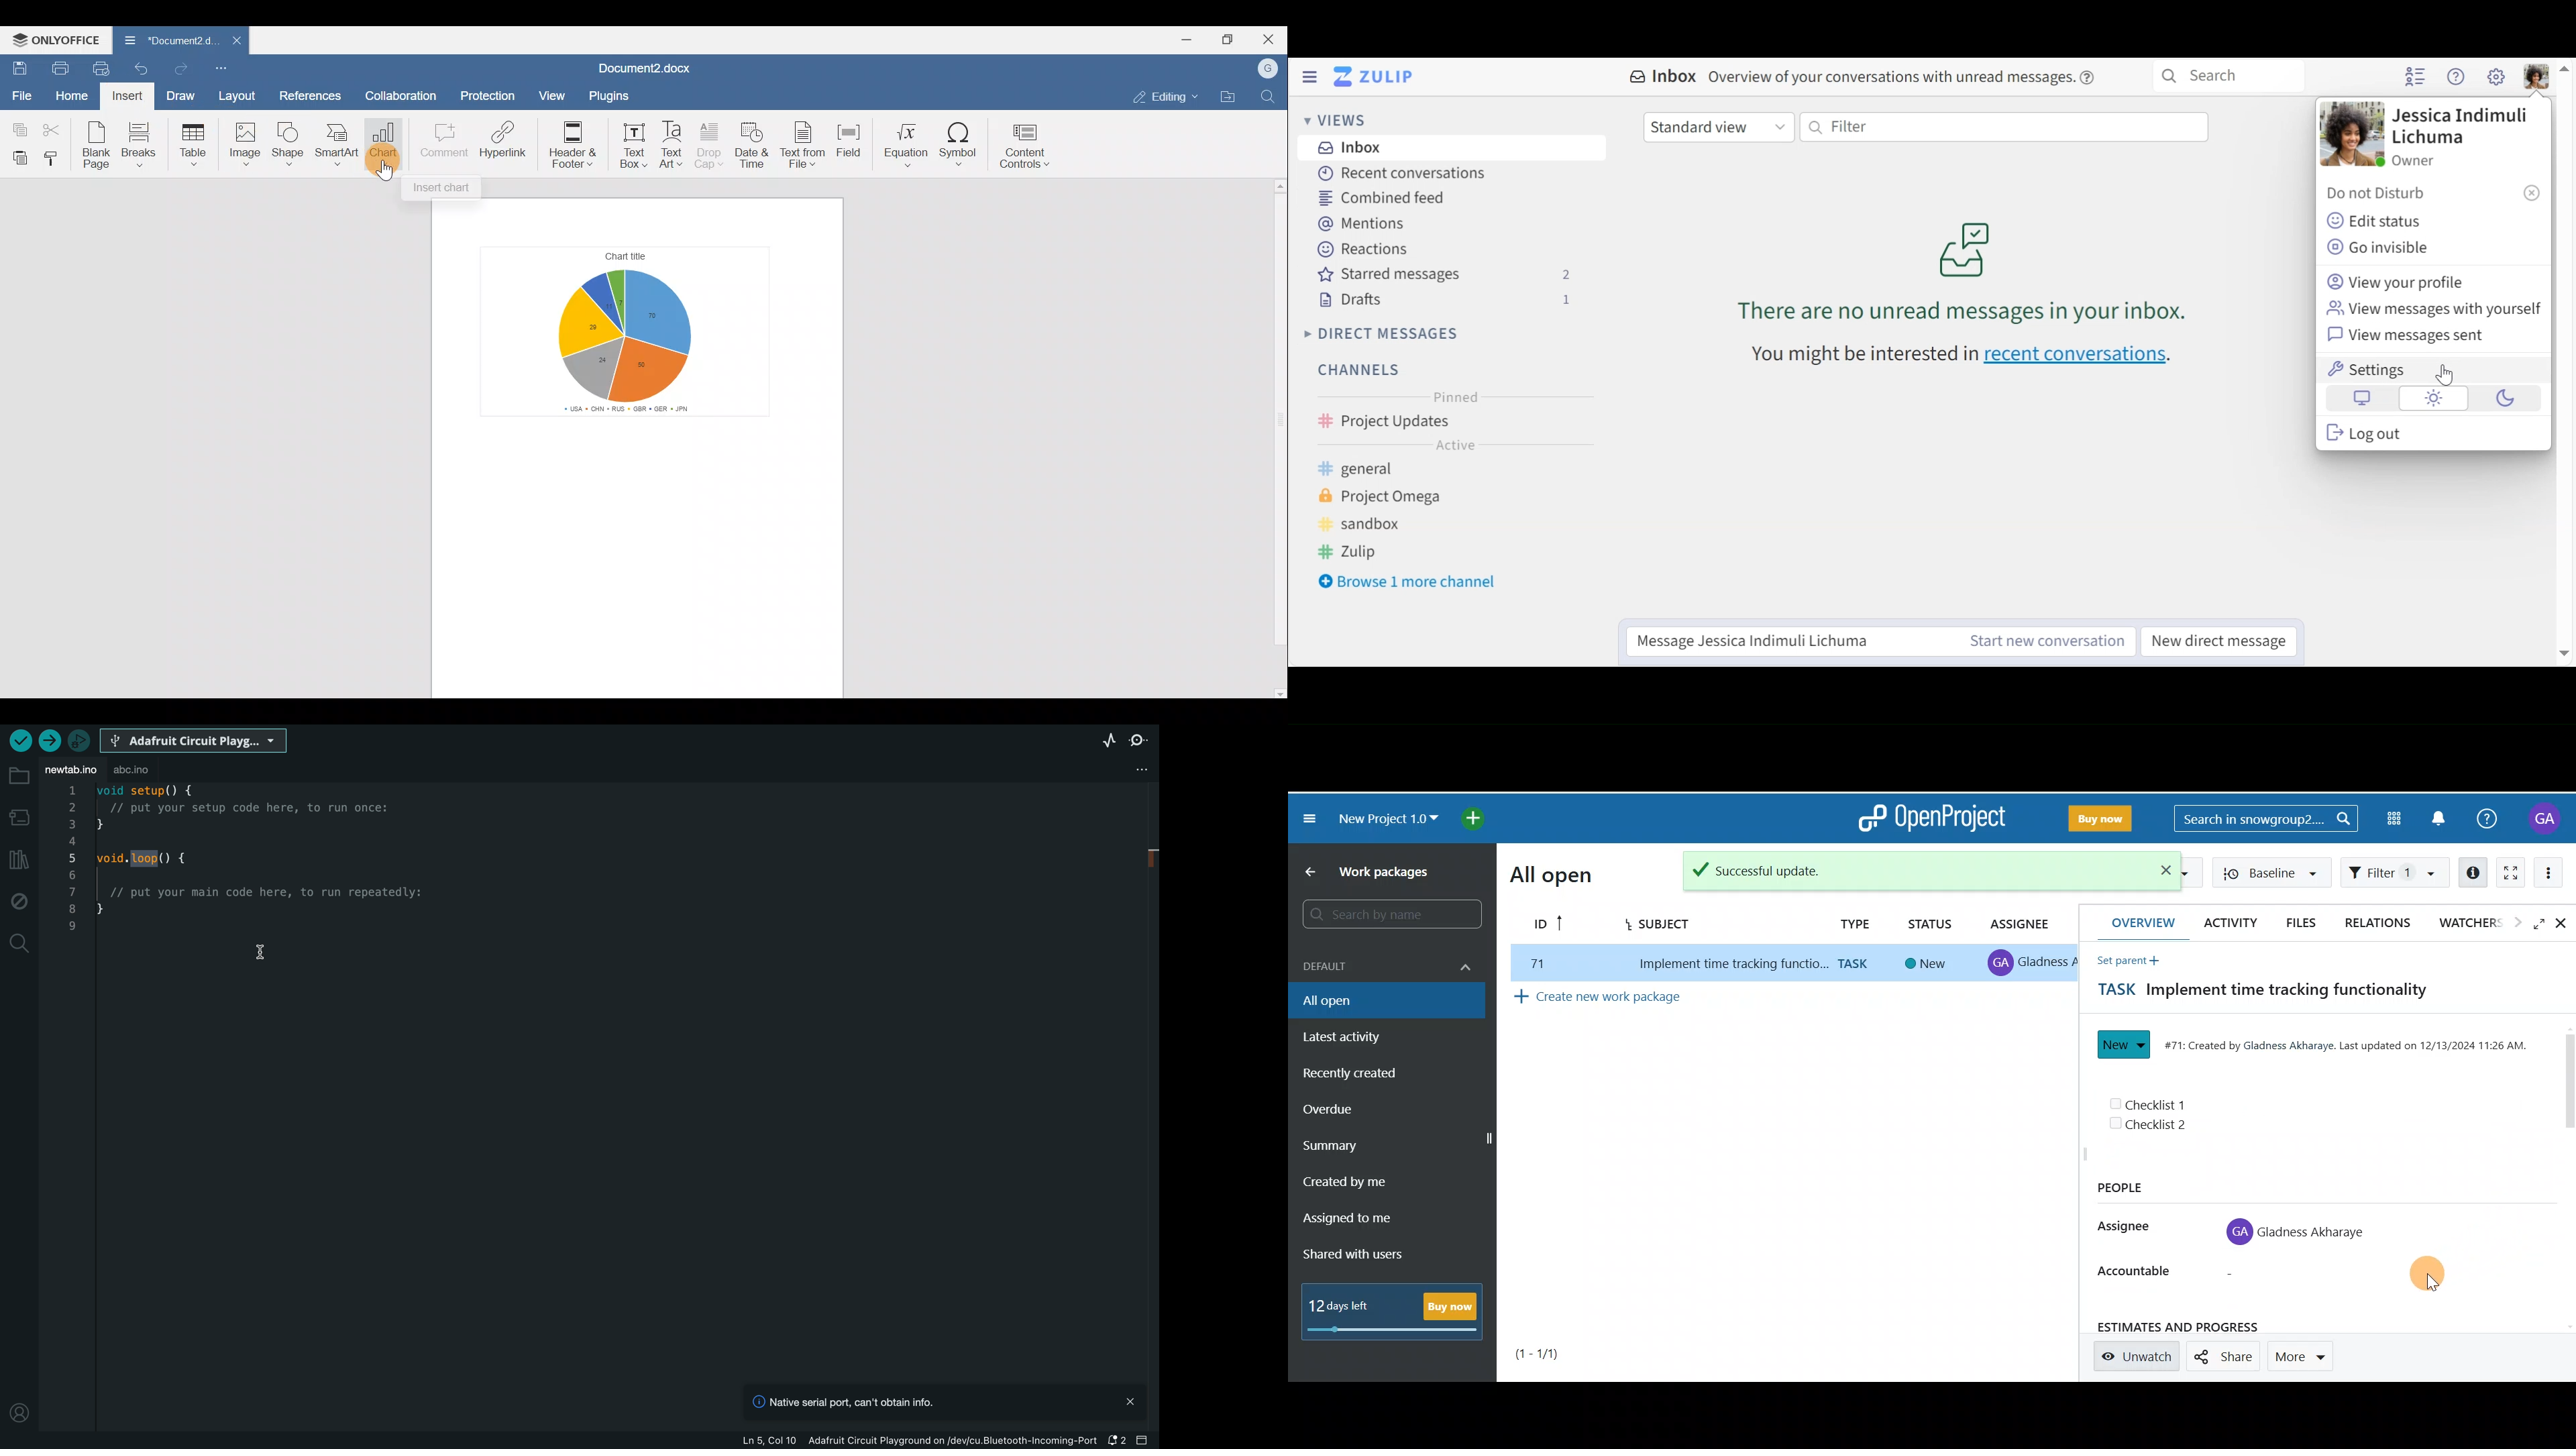 The height and width of the screenshot is (1456, 2576). What do you see at coordinates (1406, 173) in the screenshot?
I see `Recent Conversations` at bounding box center [1406, 173].